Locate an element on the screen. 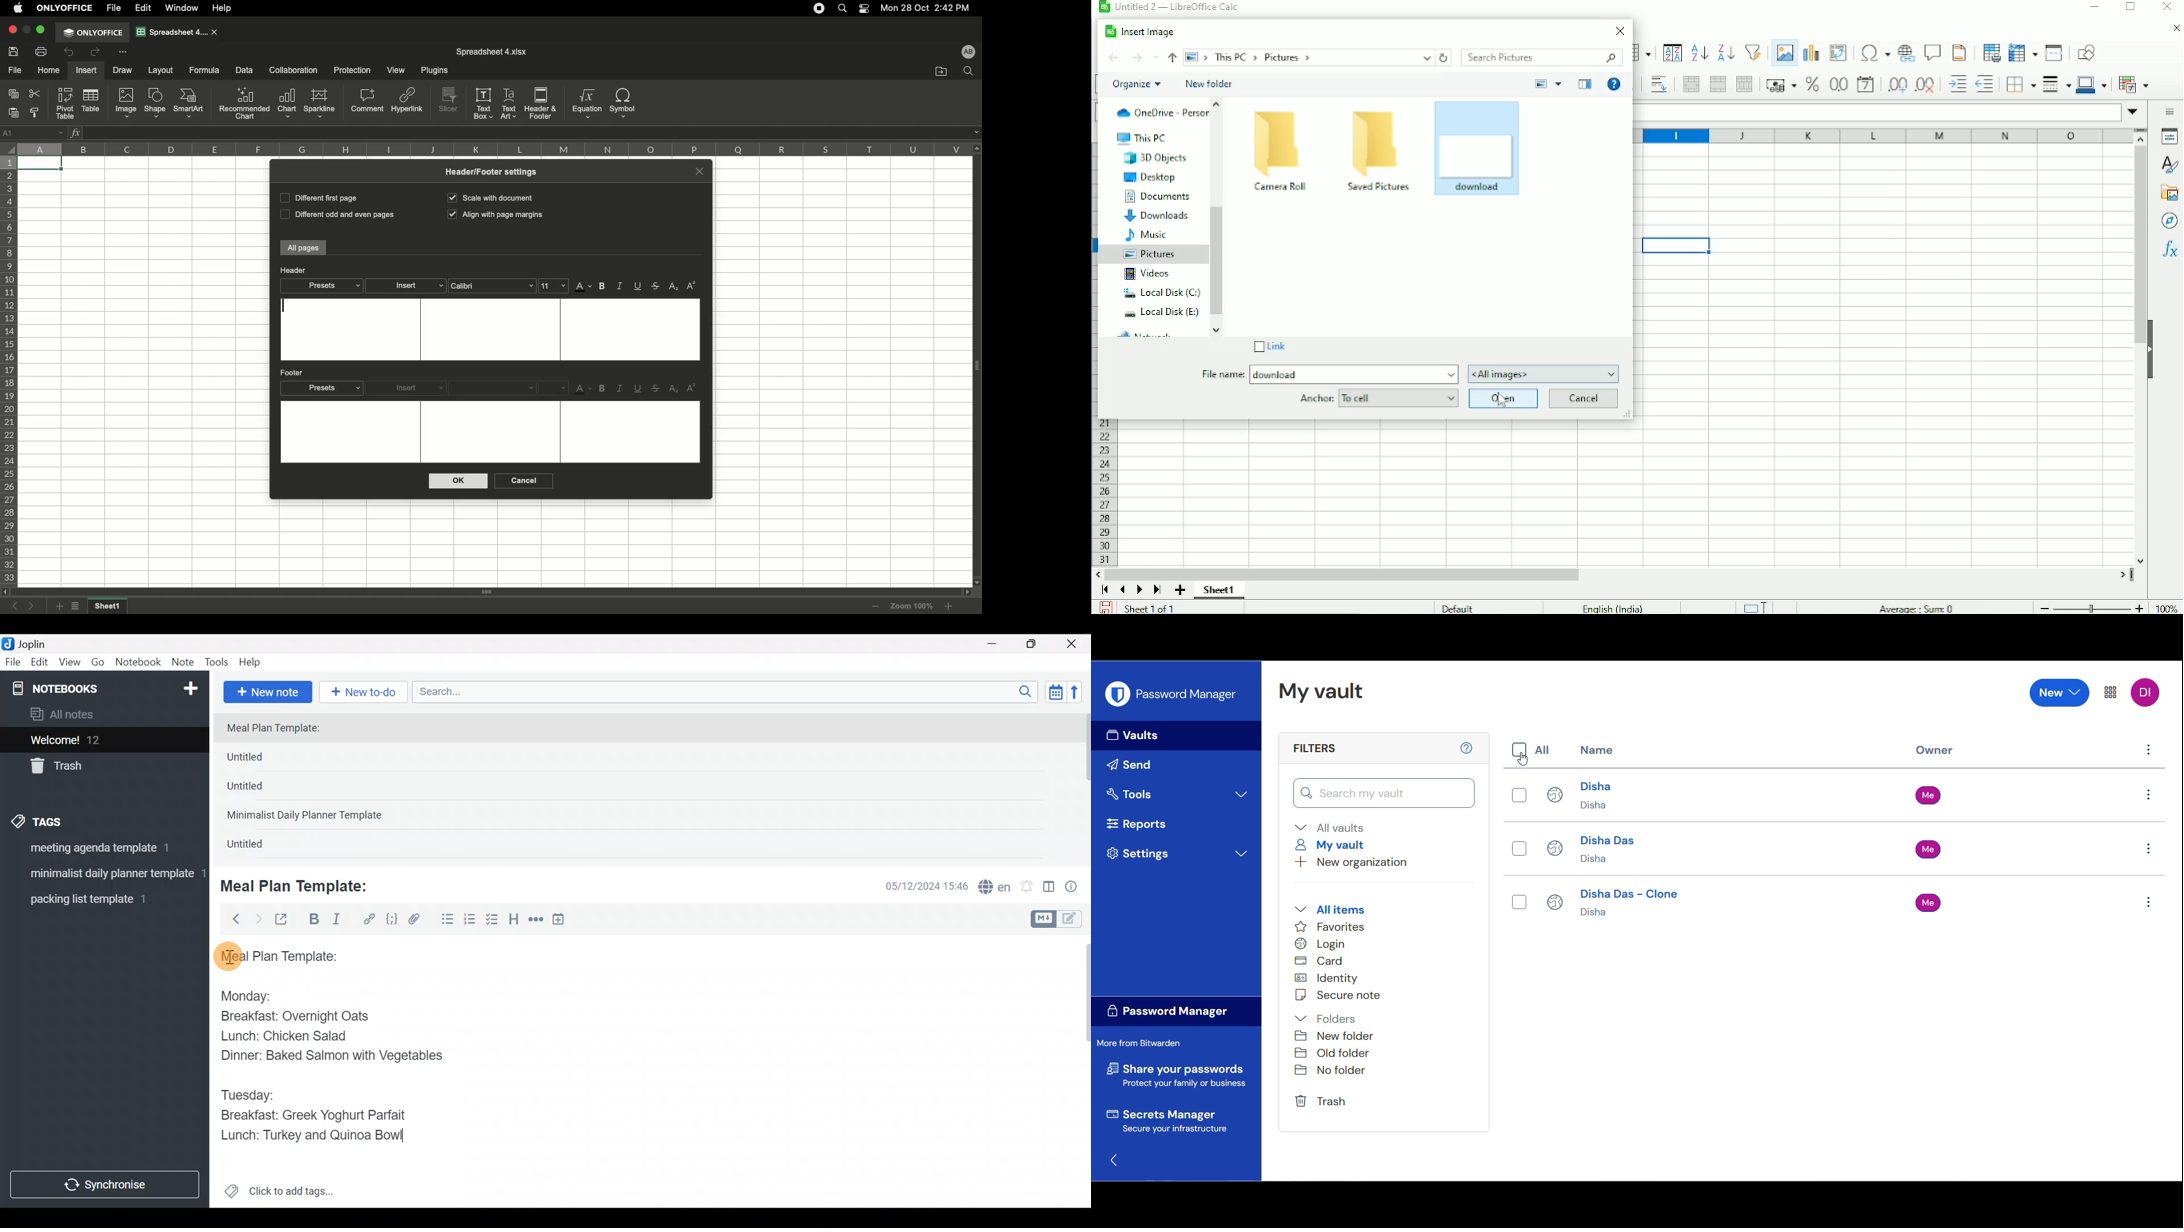 The height and width of the screenshot is (1232, 2184). Notebook is located at coordinates (139, 662).